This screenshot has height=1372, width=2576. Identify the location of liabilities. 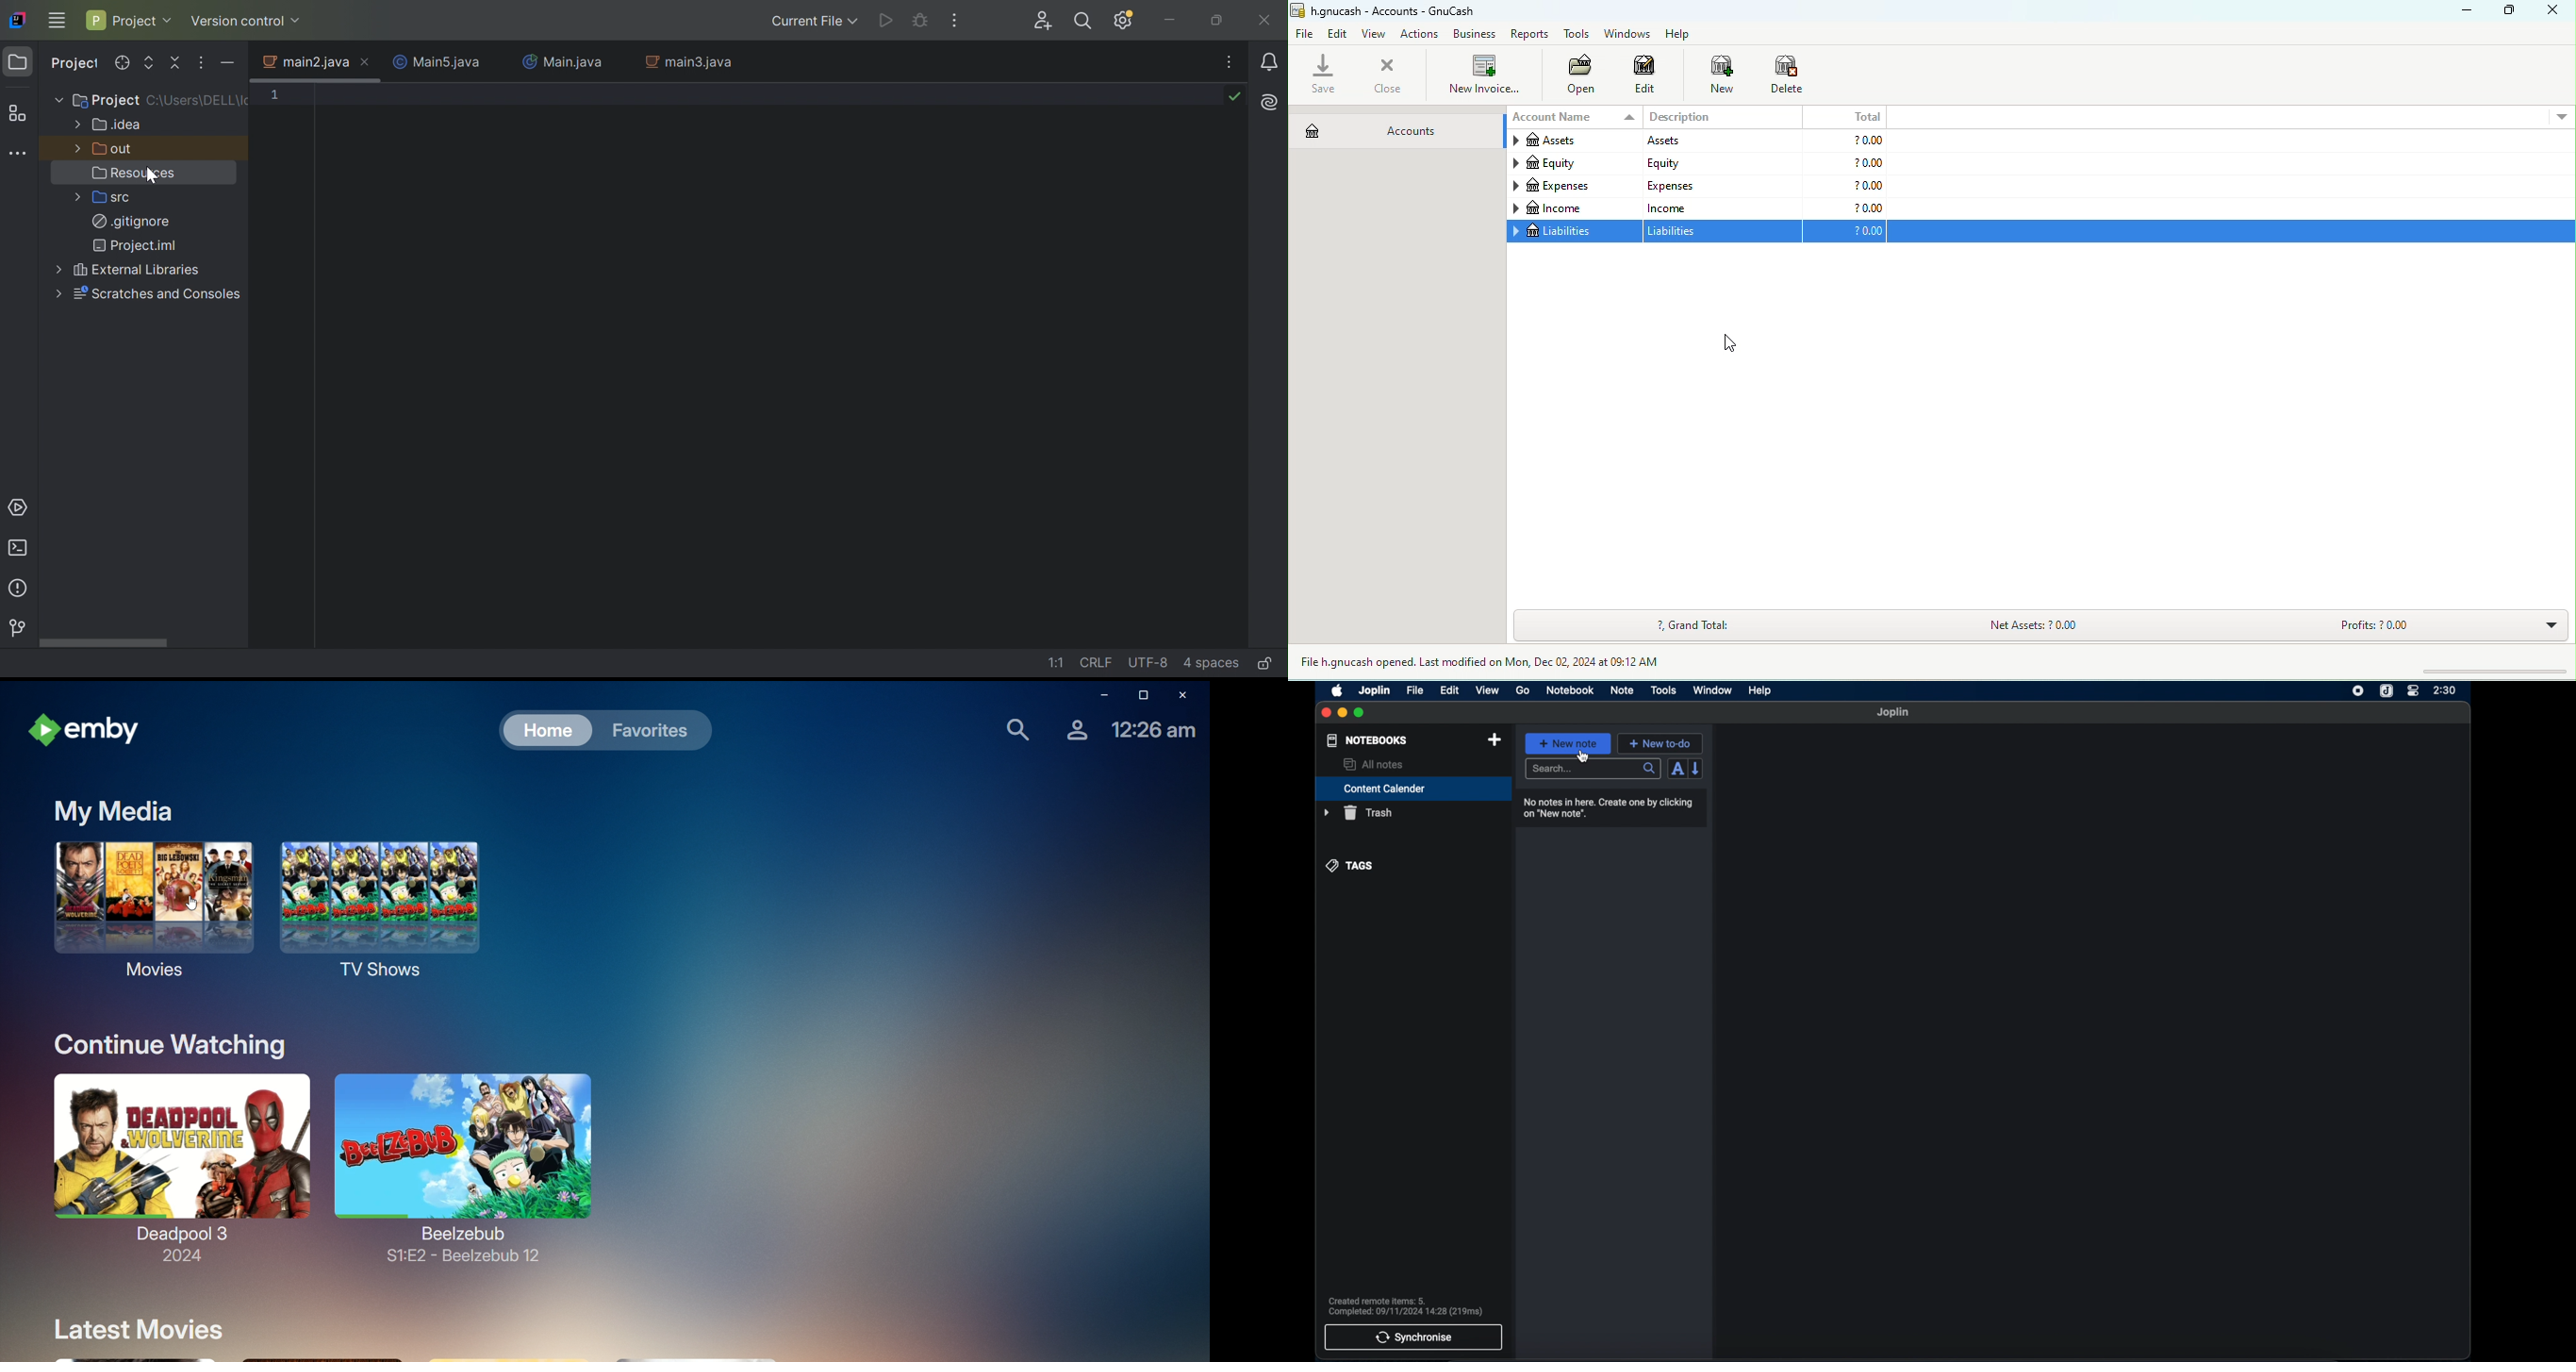
(1724, 232).